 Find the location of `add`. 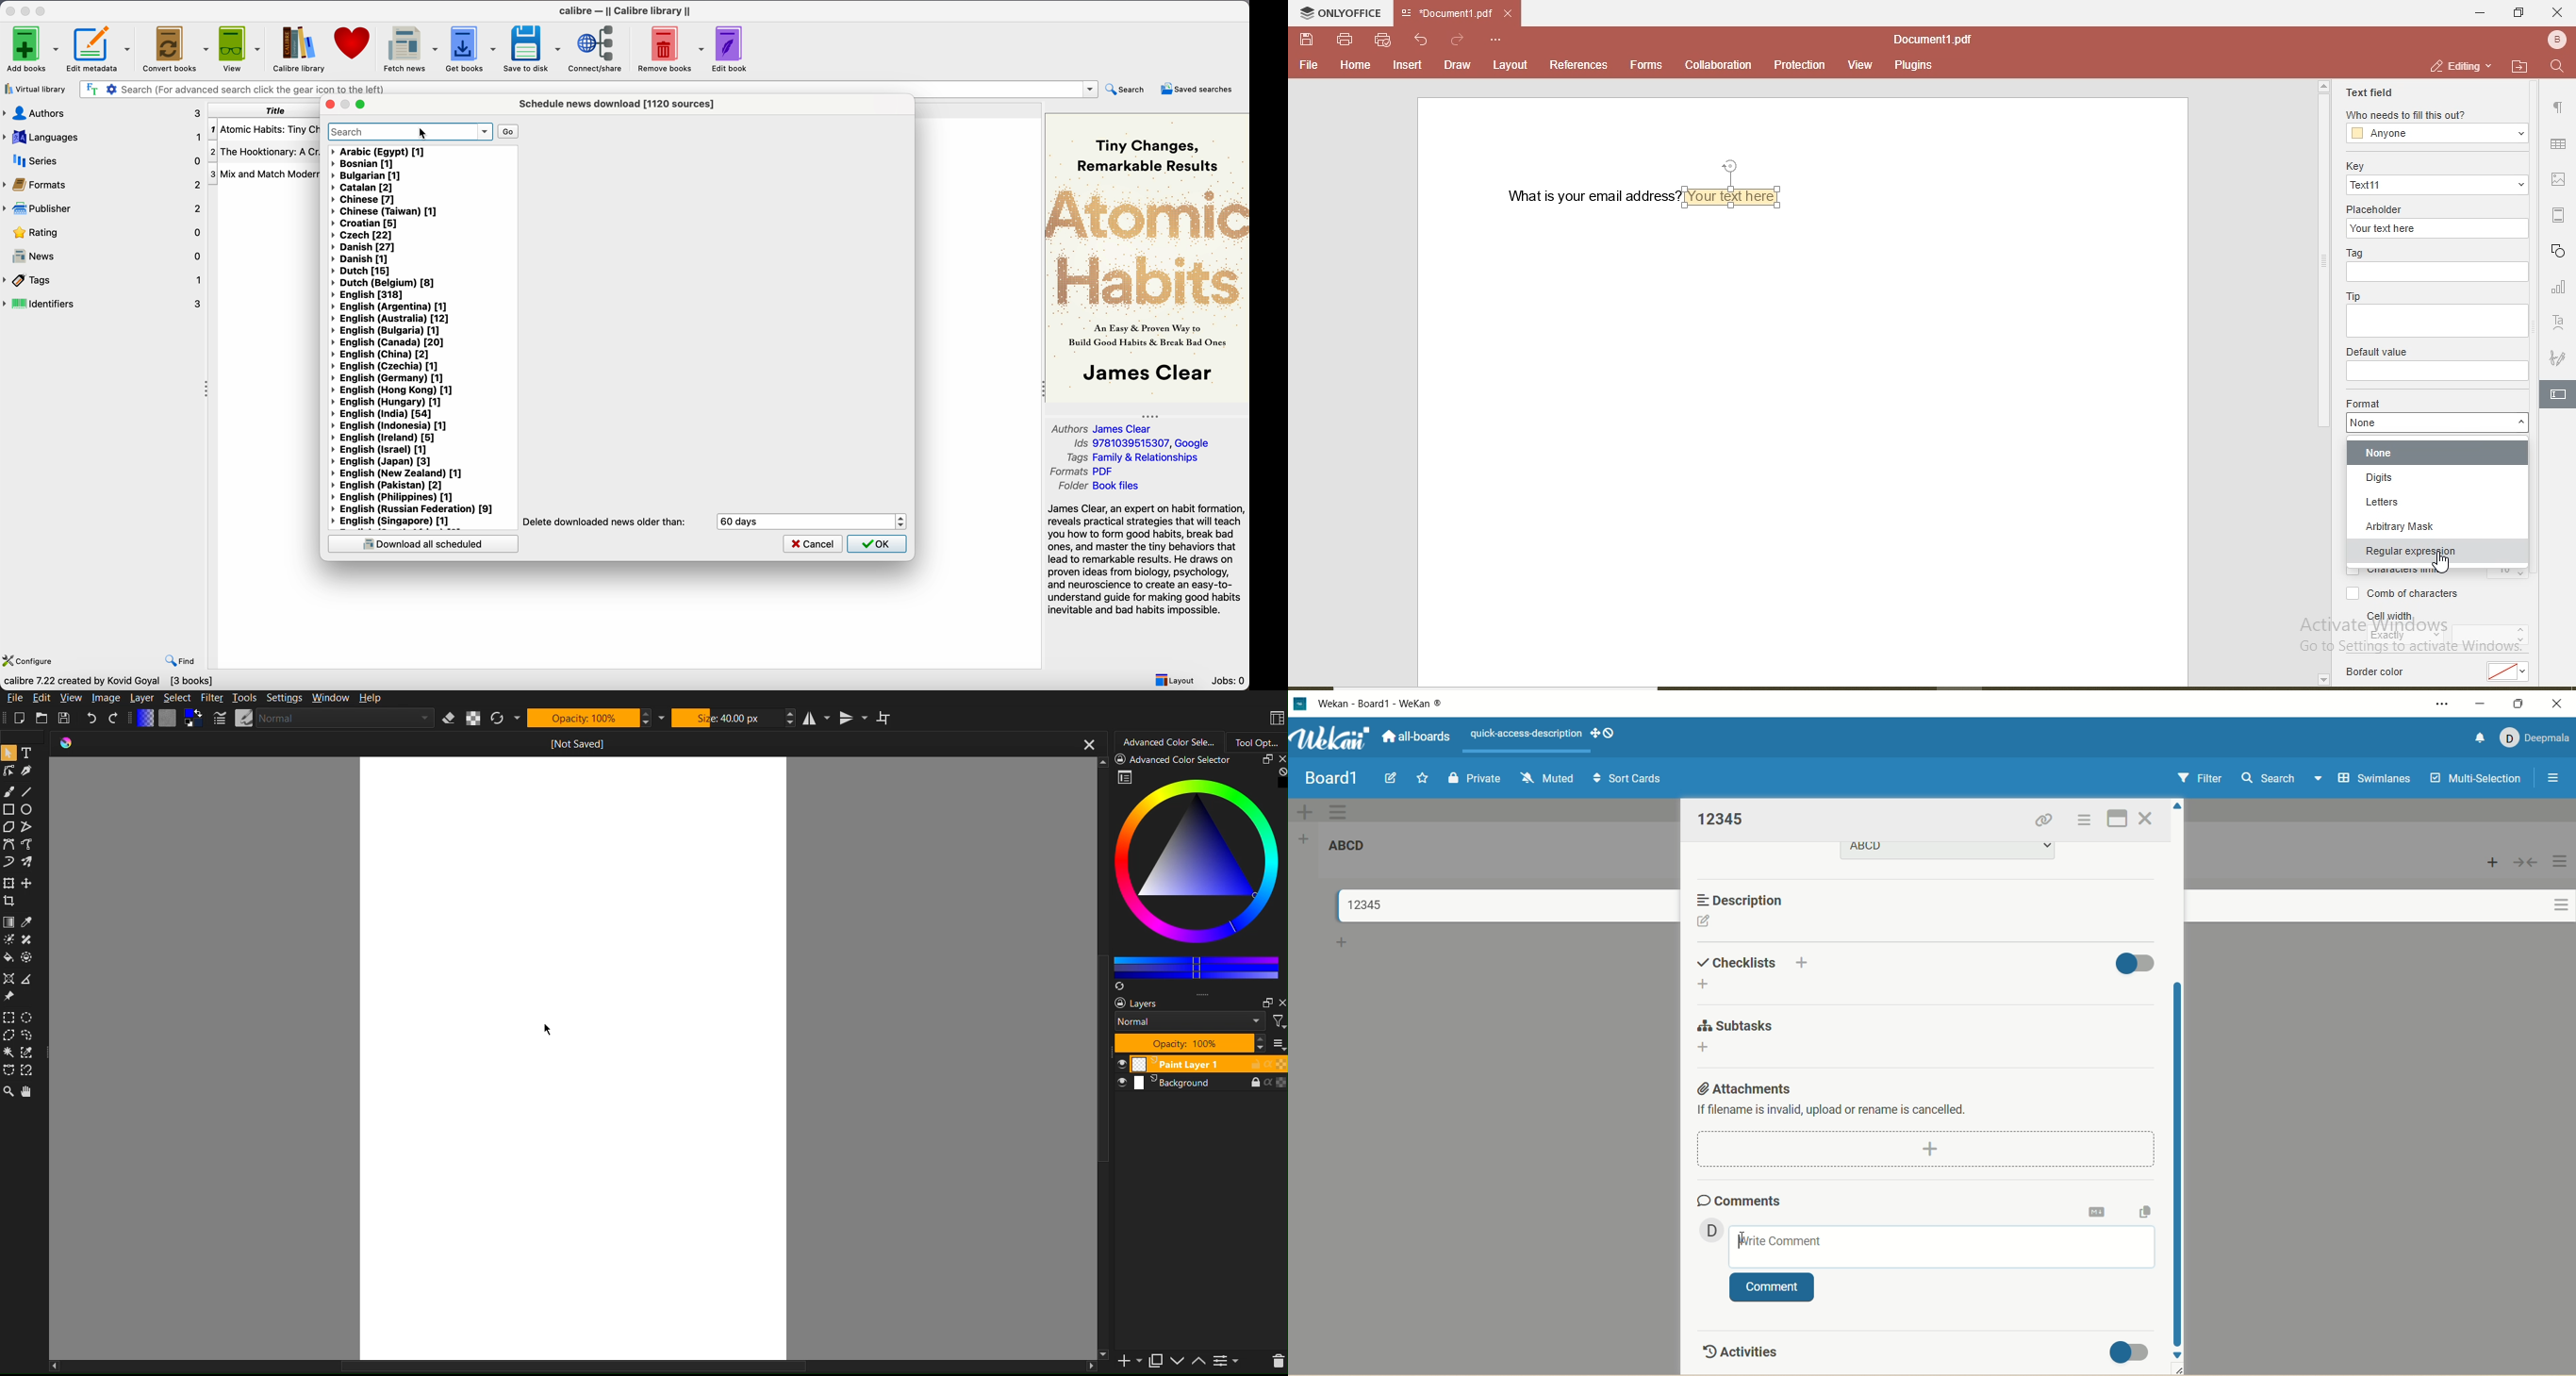

add is located at coordinates (1805, 960).